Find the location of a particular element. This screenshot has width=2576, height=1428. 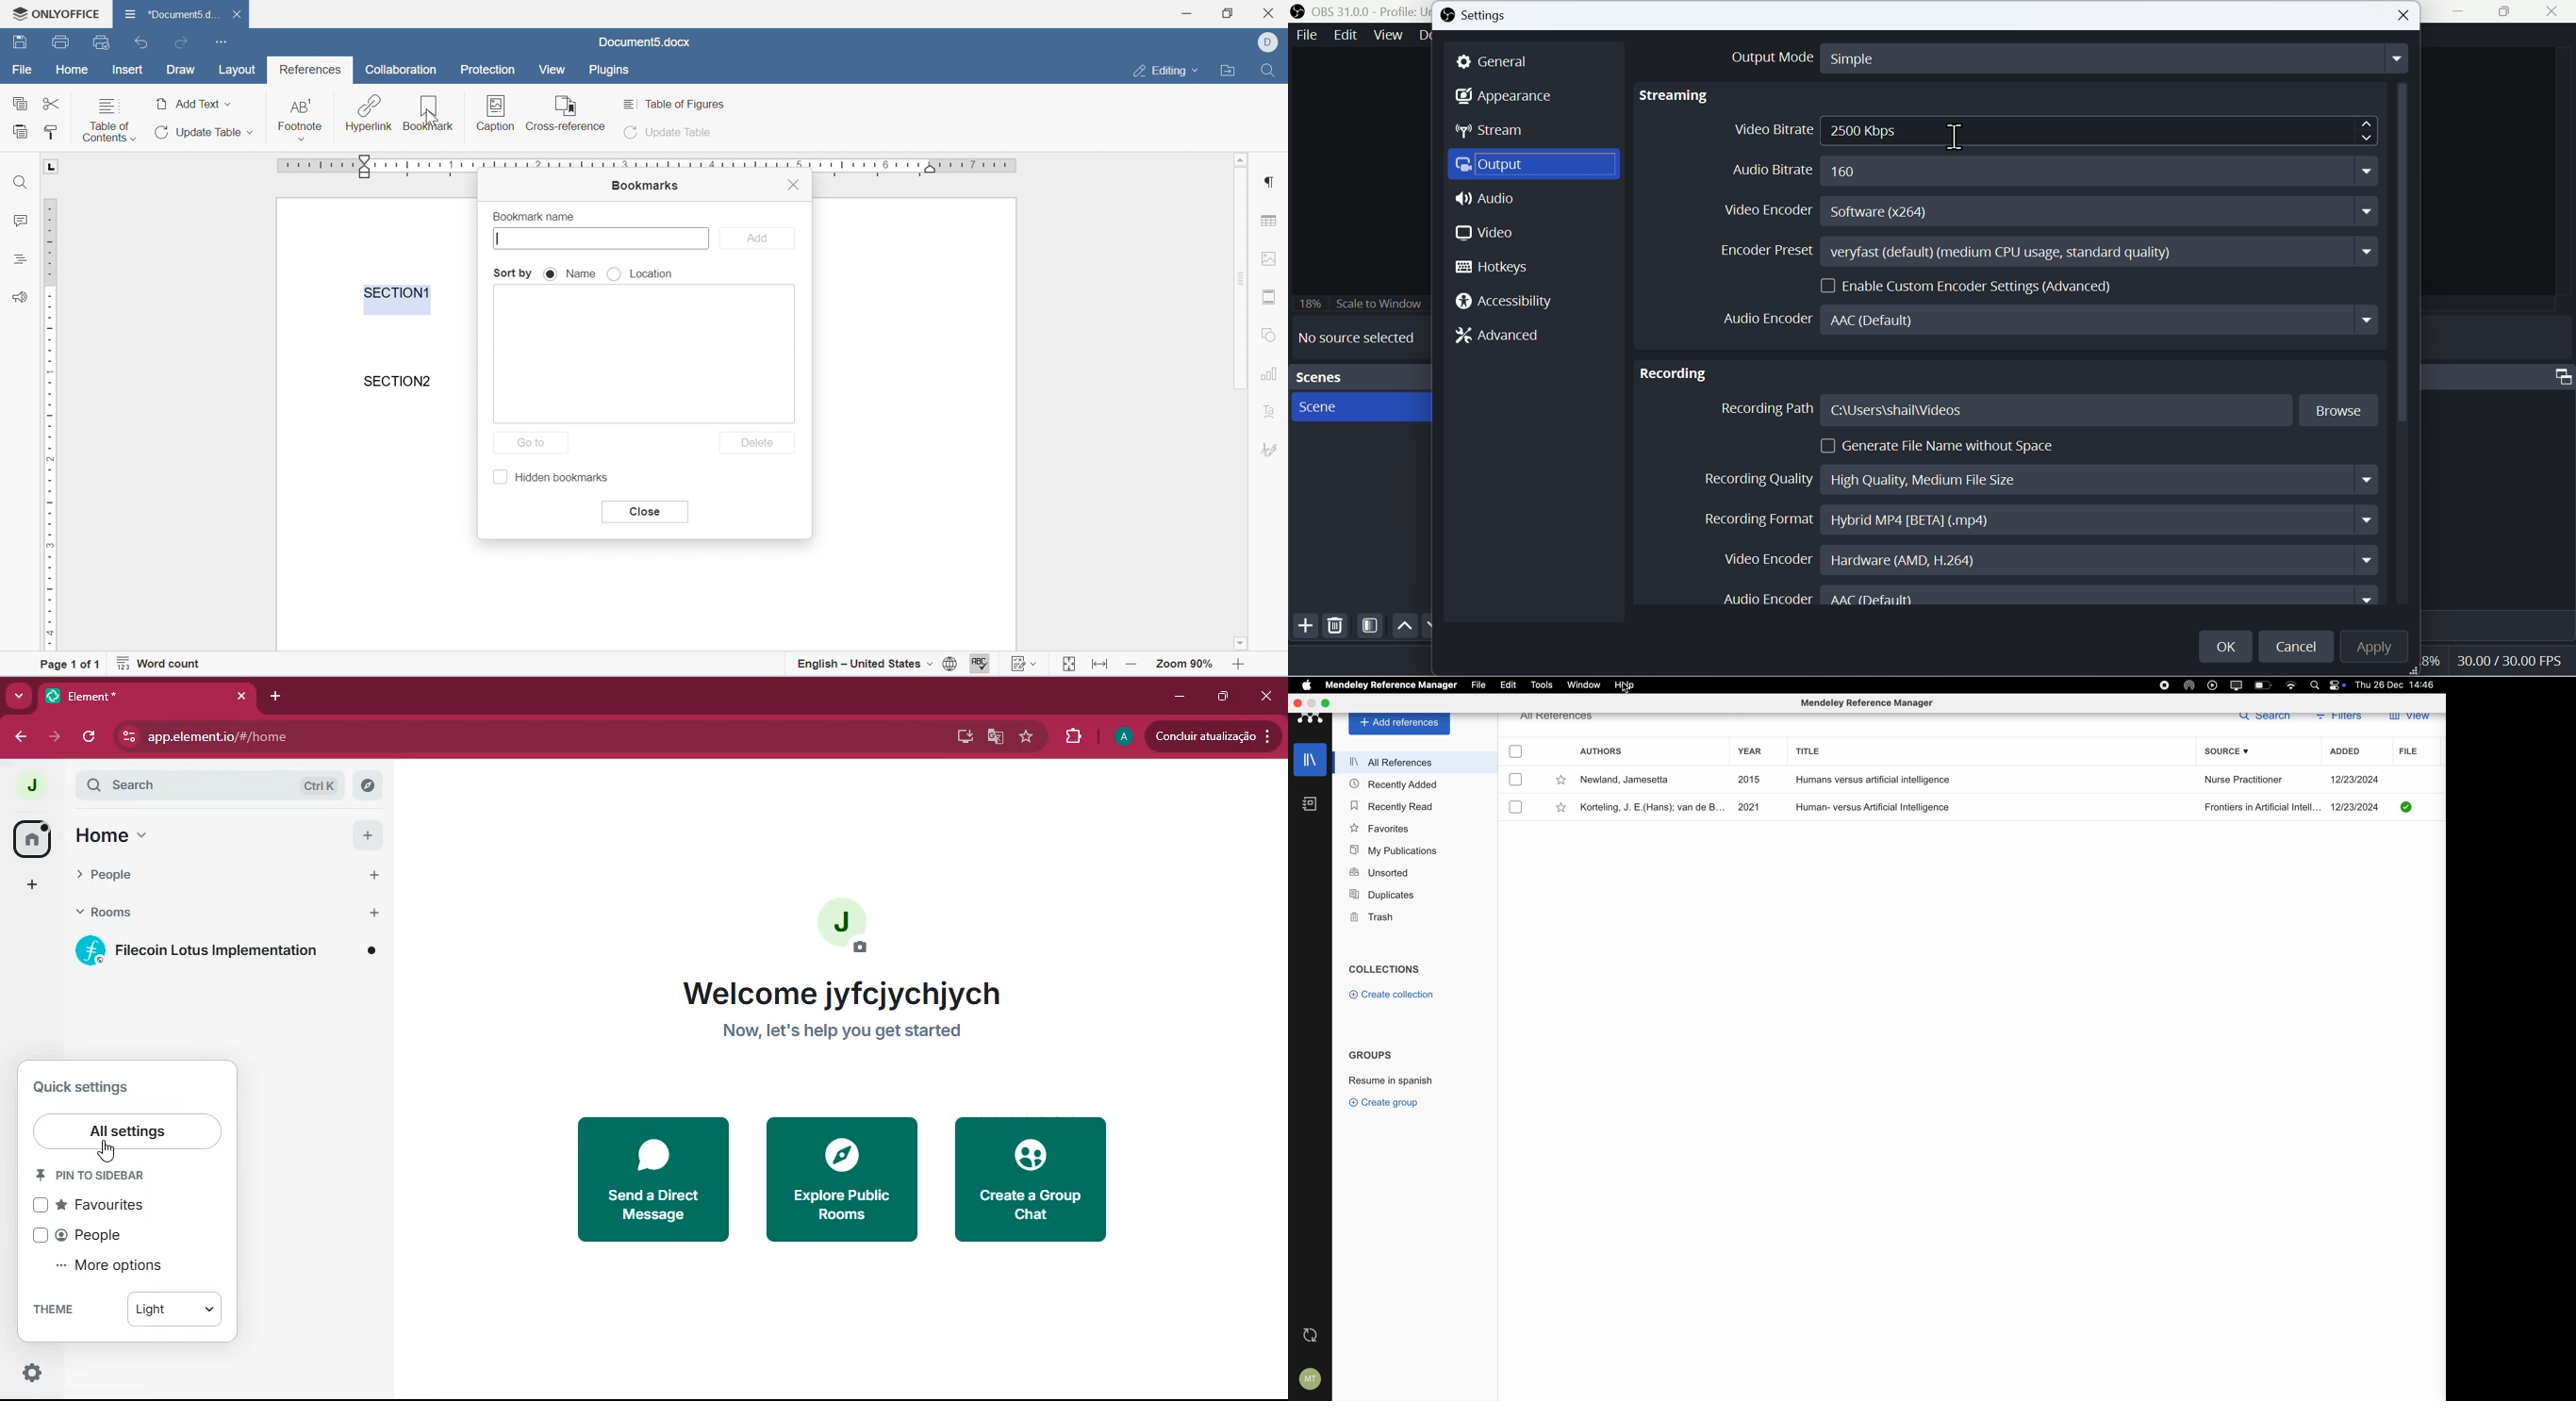

Conduir atualizacado is located at coordinates (1211, 736).